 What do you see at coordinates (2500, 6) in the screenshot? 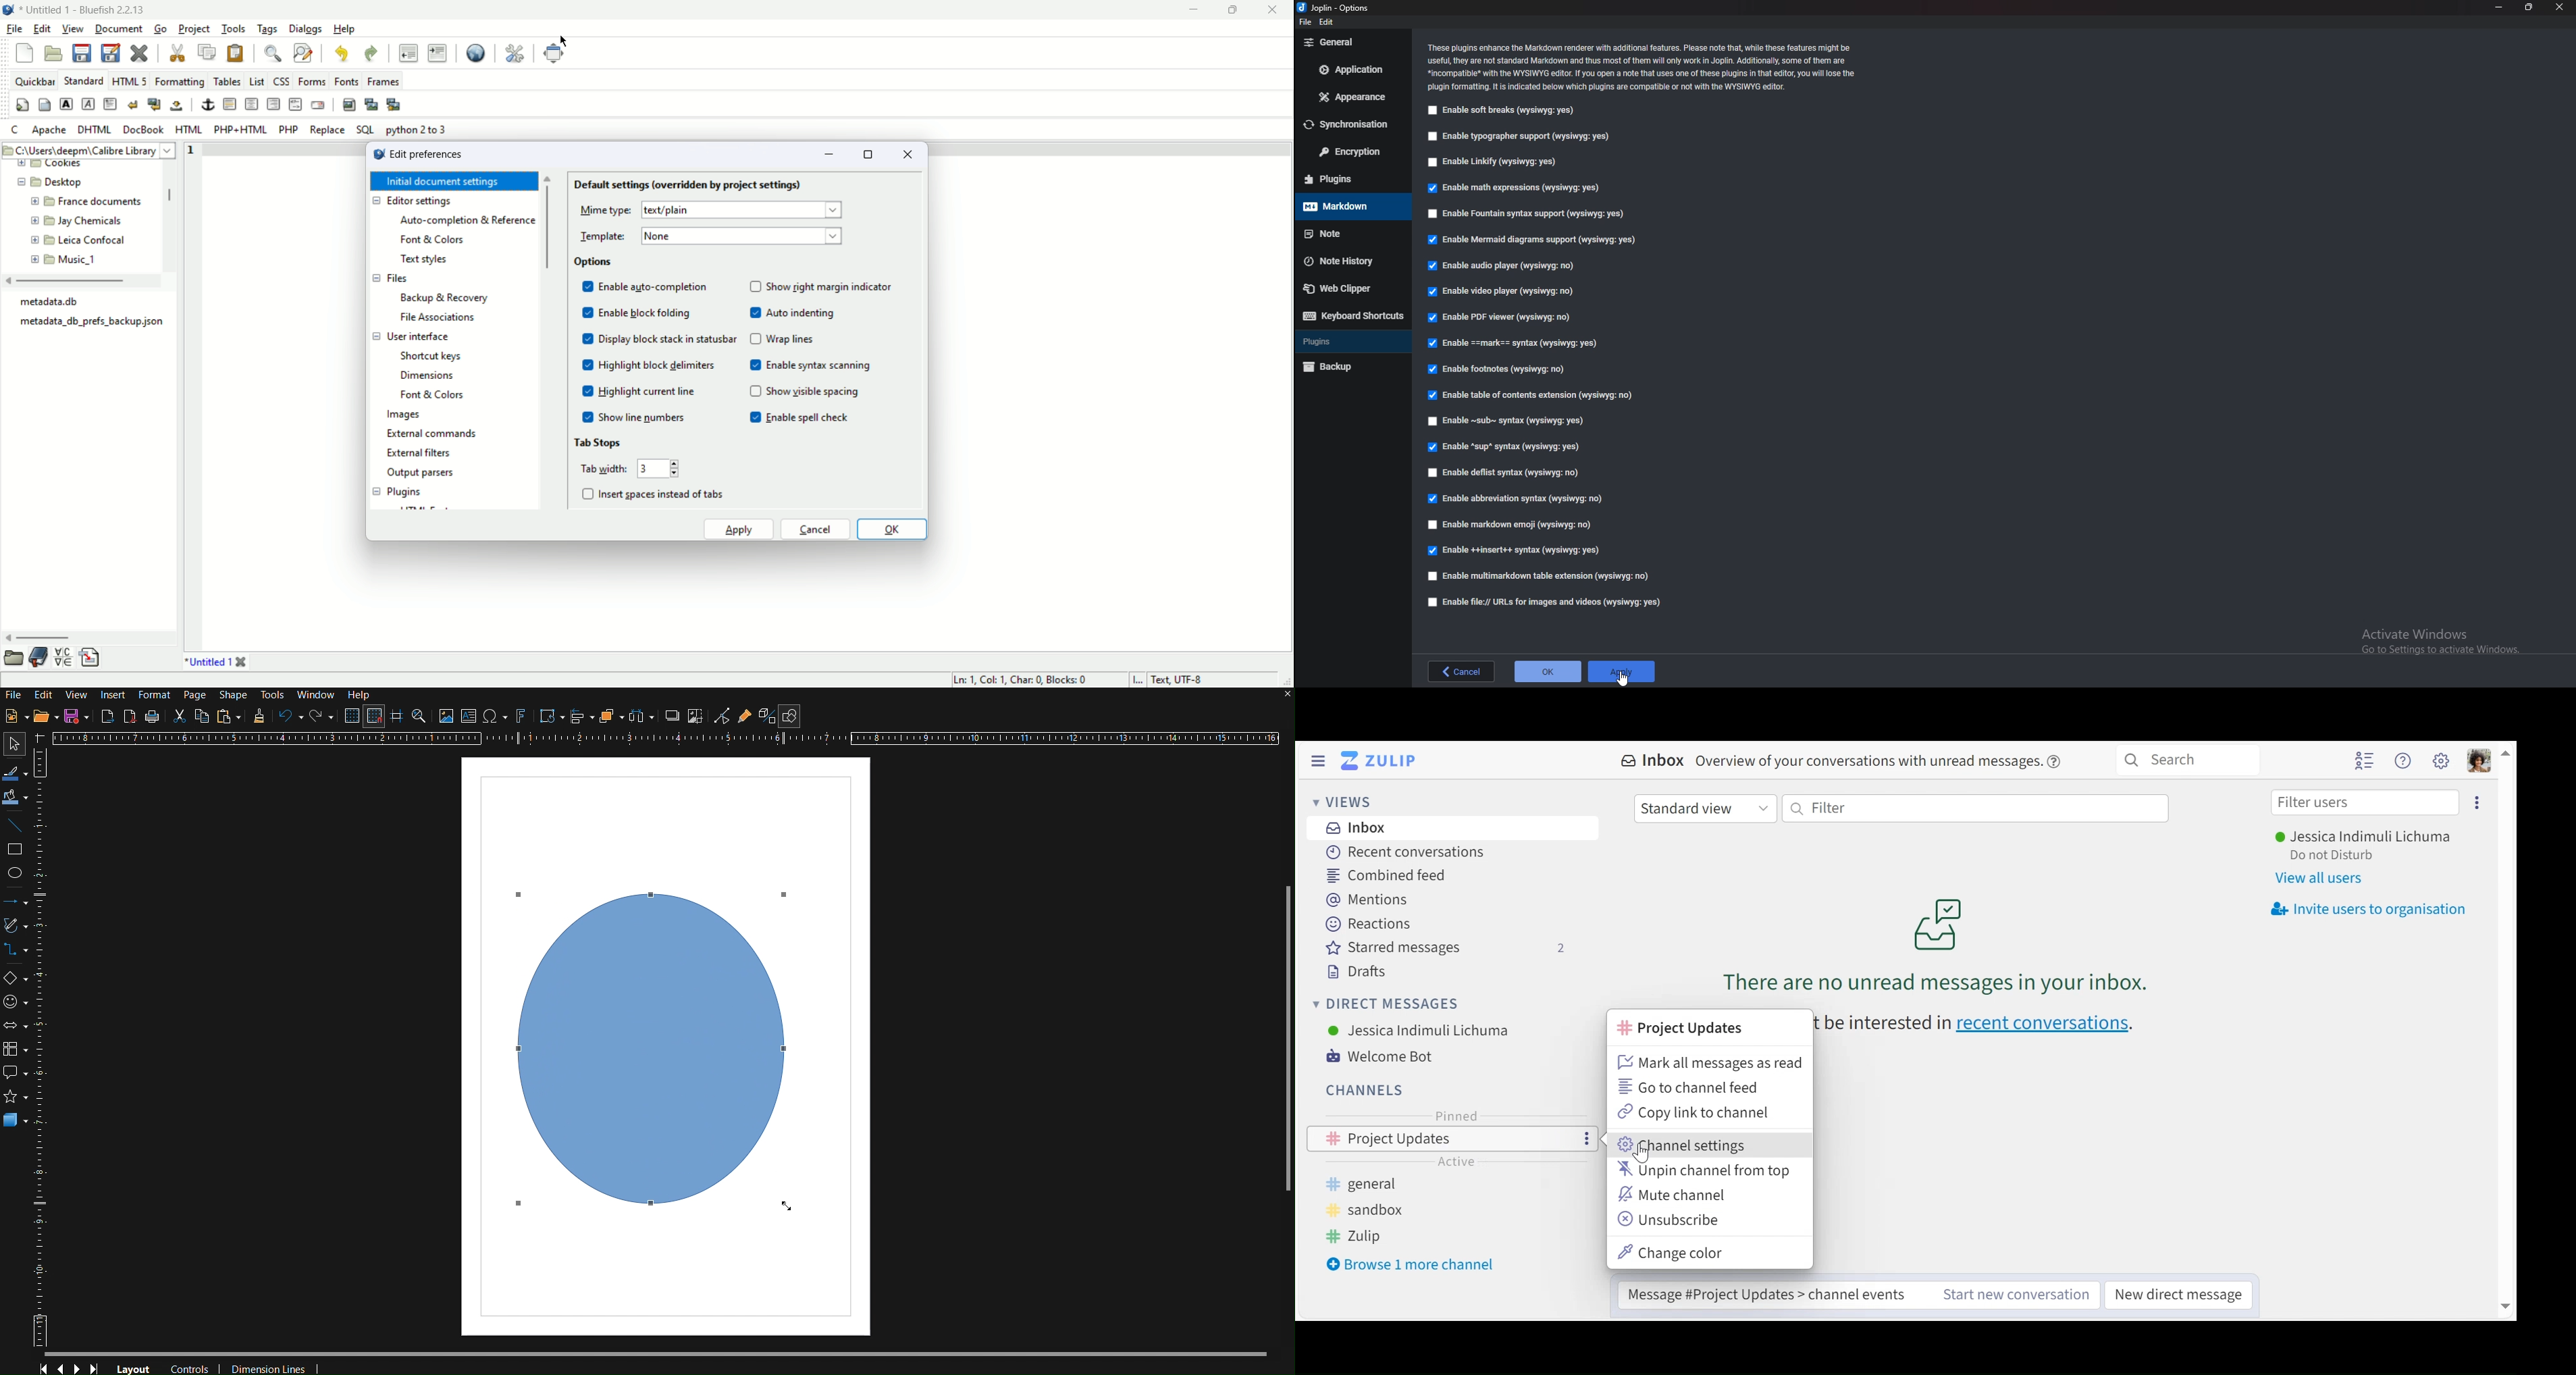
I see `Minimize` at bounding box center [2500, 6].